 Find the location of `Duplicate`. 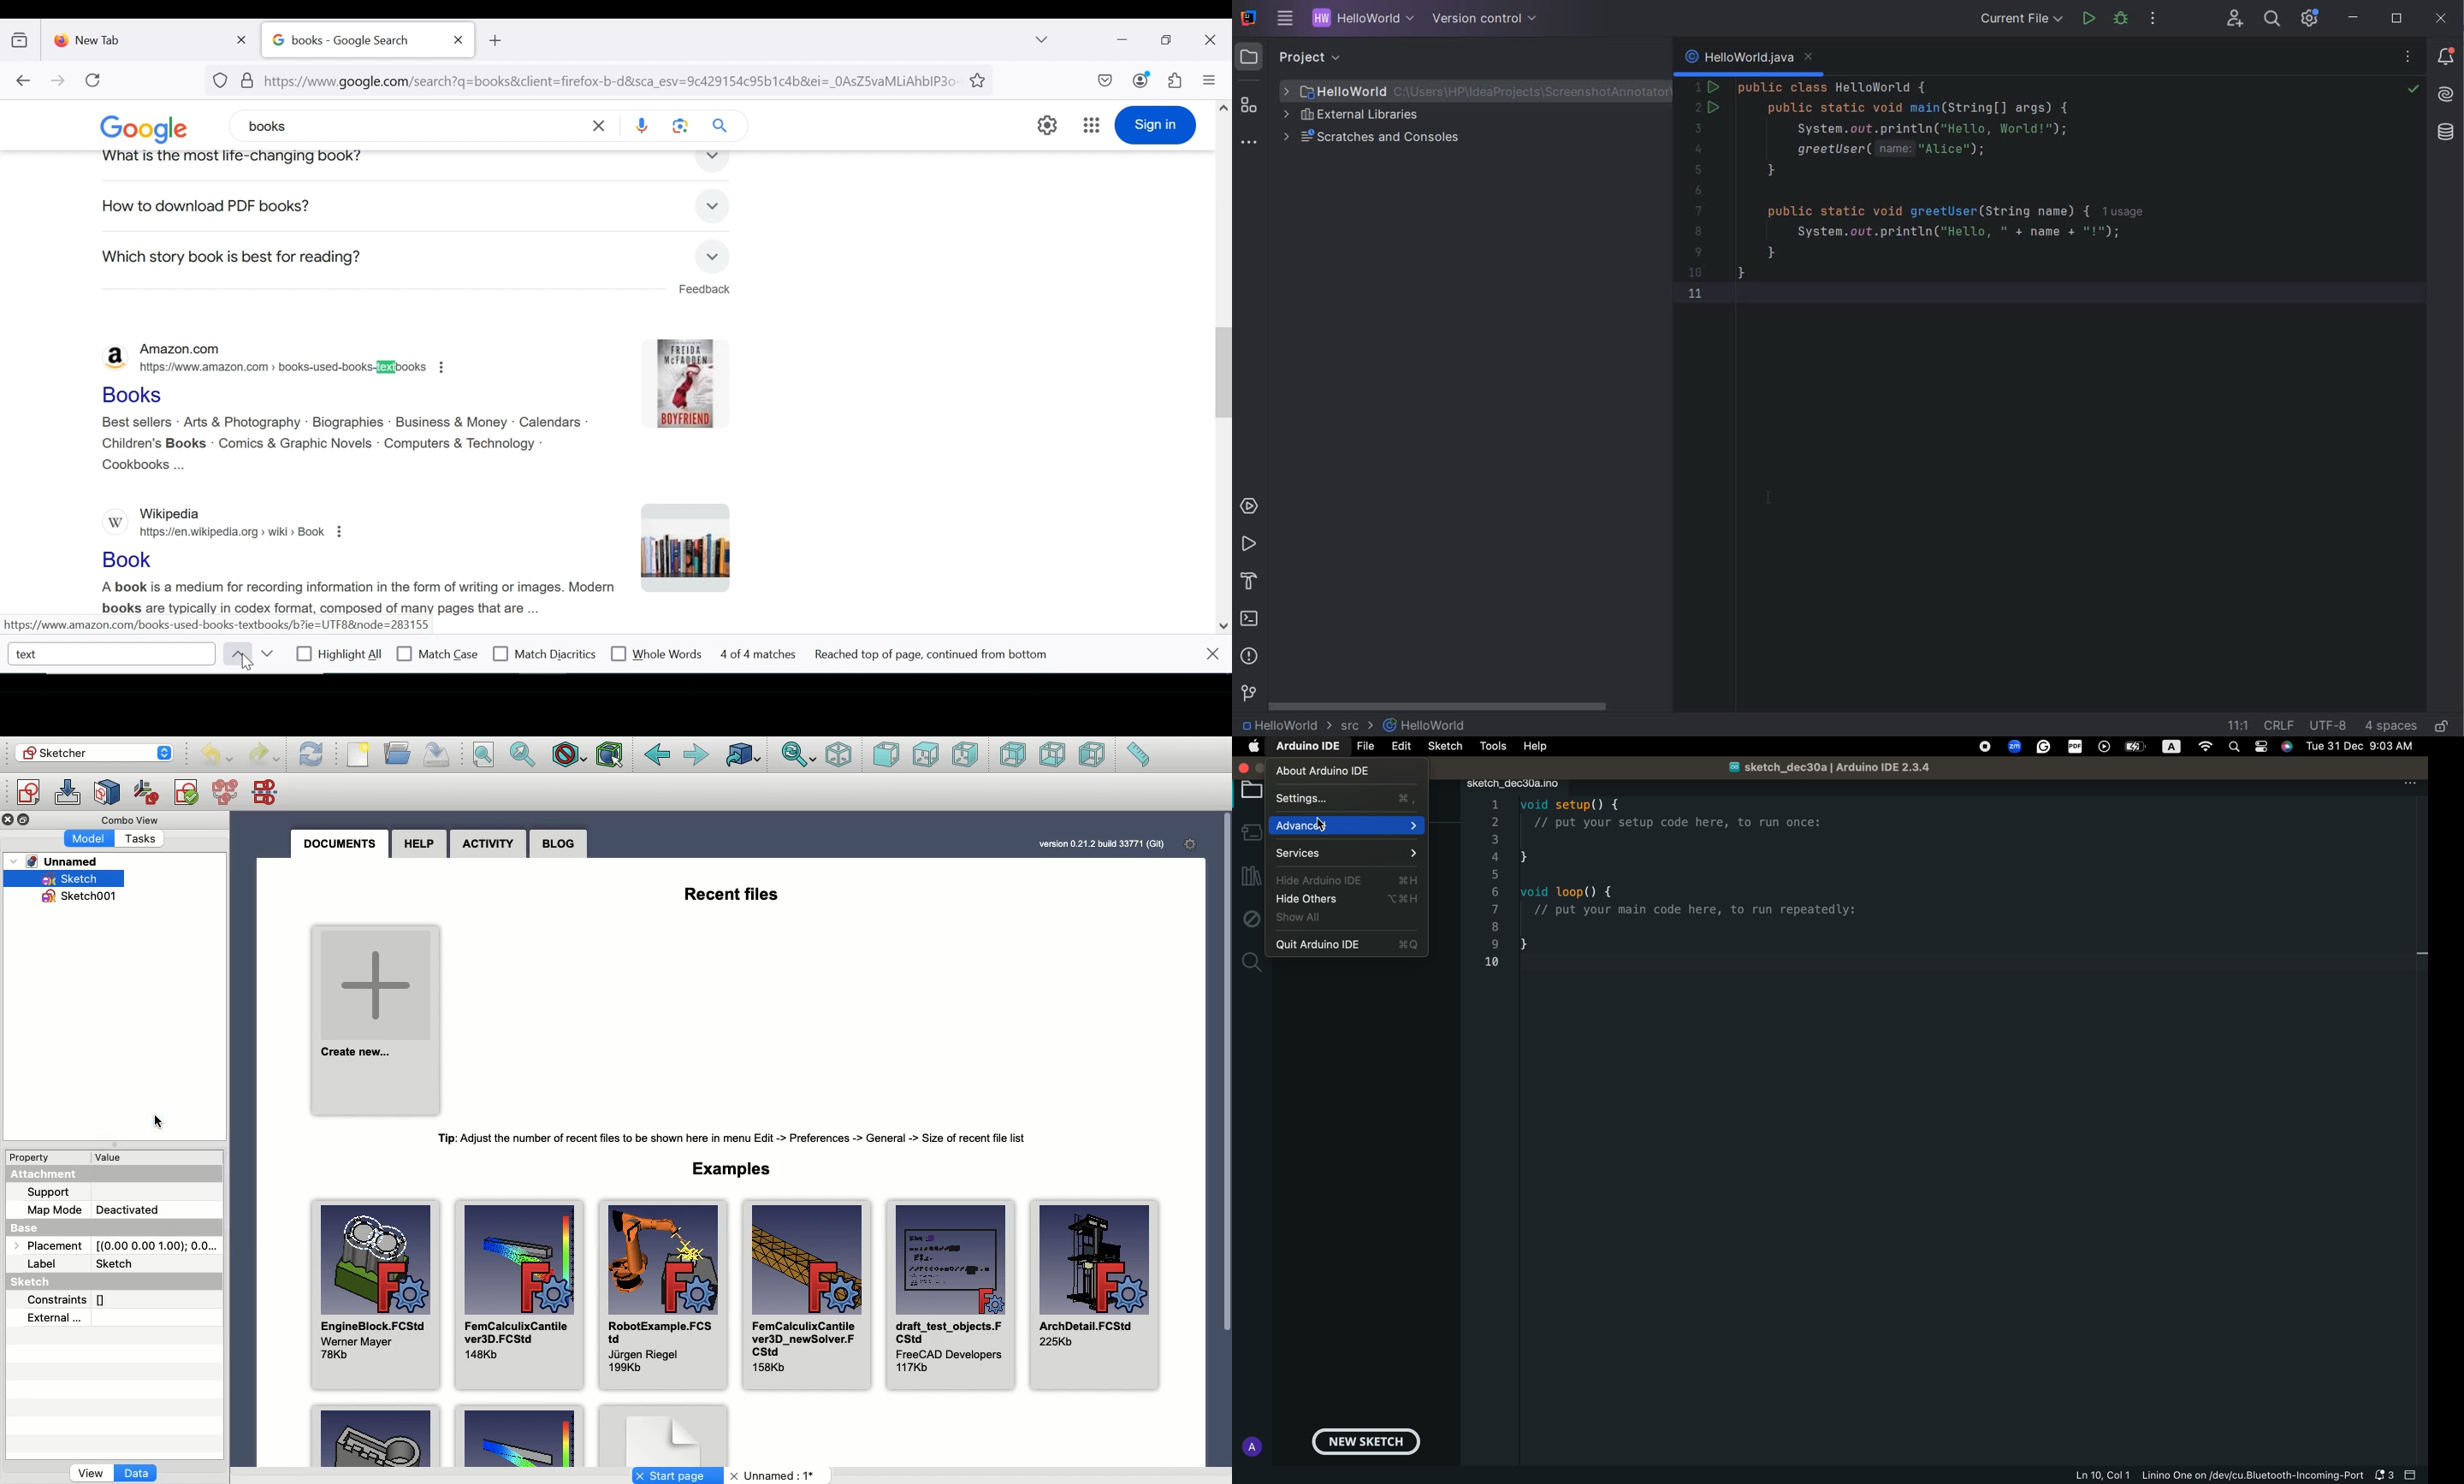

Duplicate is located at coordinates (27, 820).